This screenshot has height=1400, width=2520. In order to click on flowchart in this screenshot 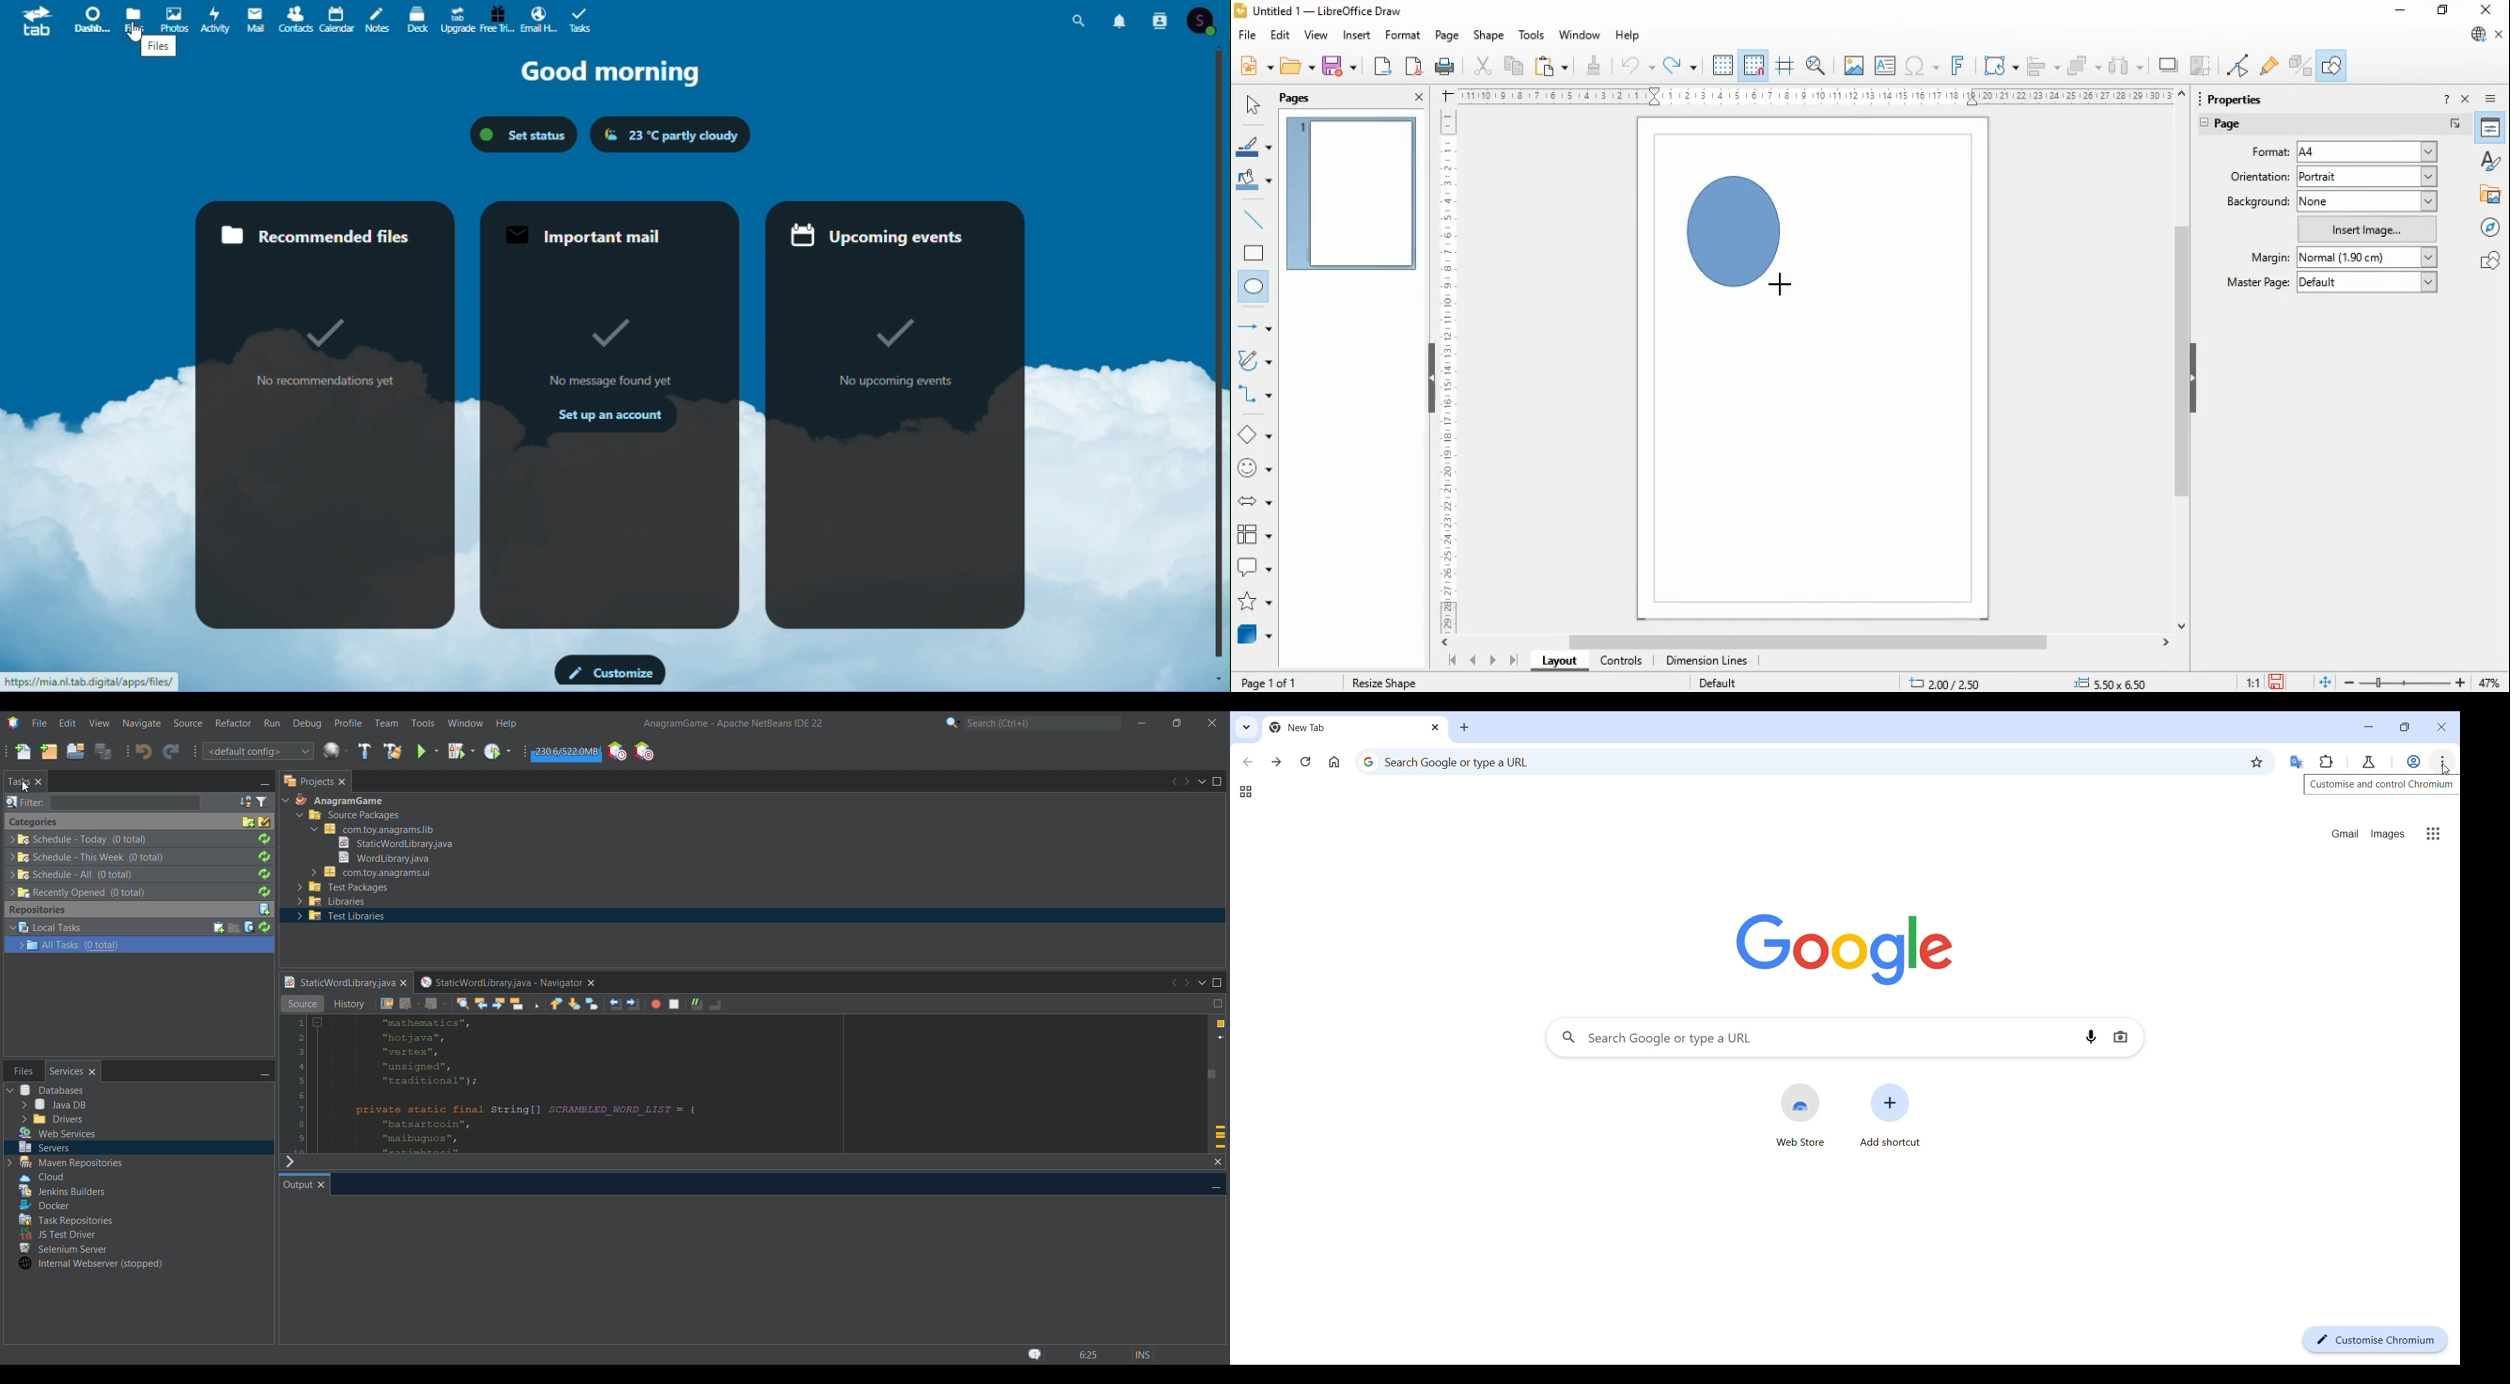, I will do `click(1255, 538)`.